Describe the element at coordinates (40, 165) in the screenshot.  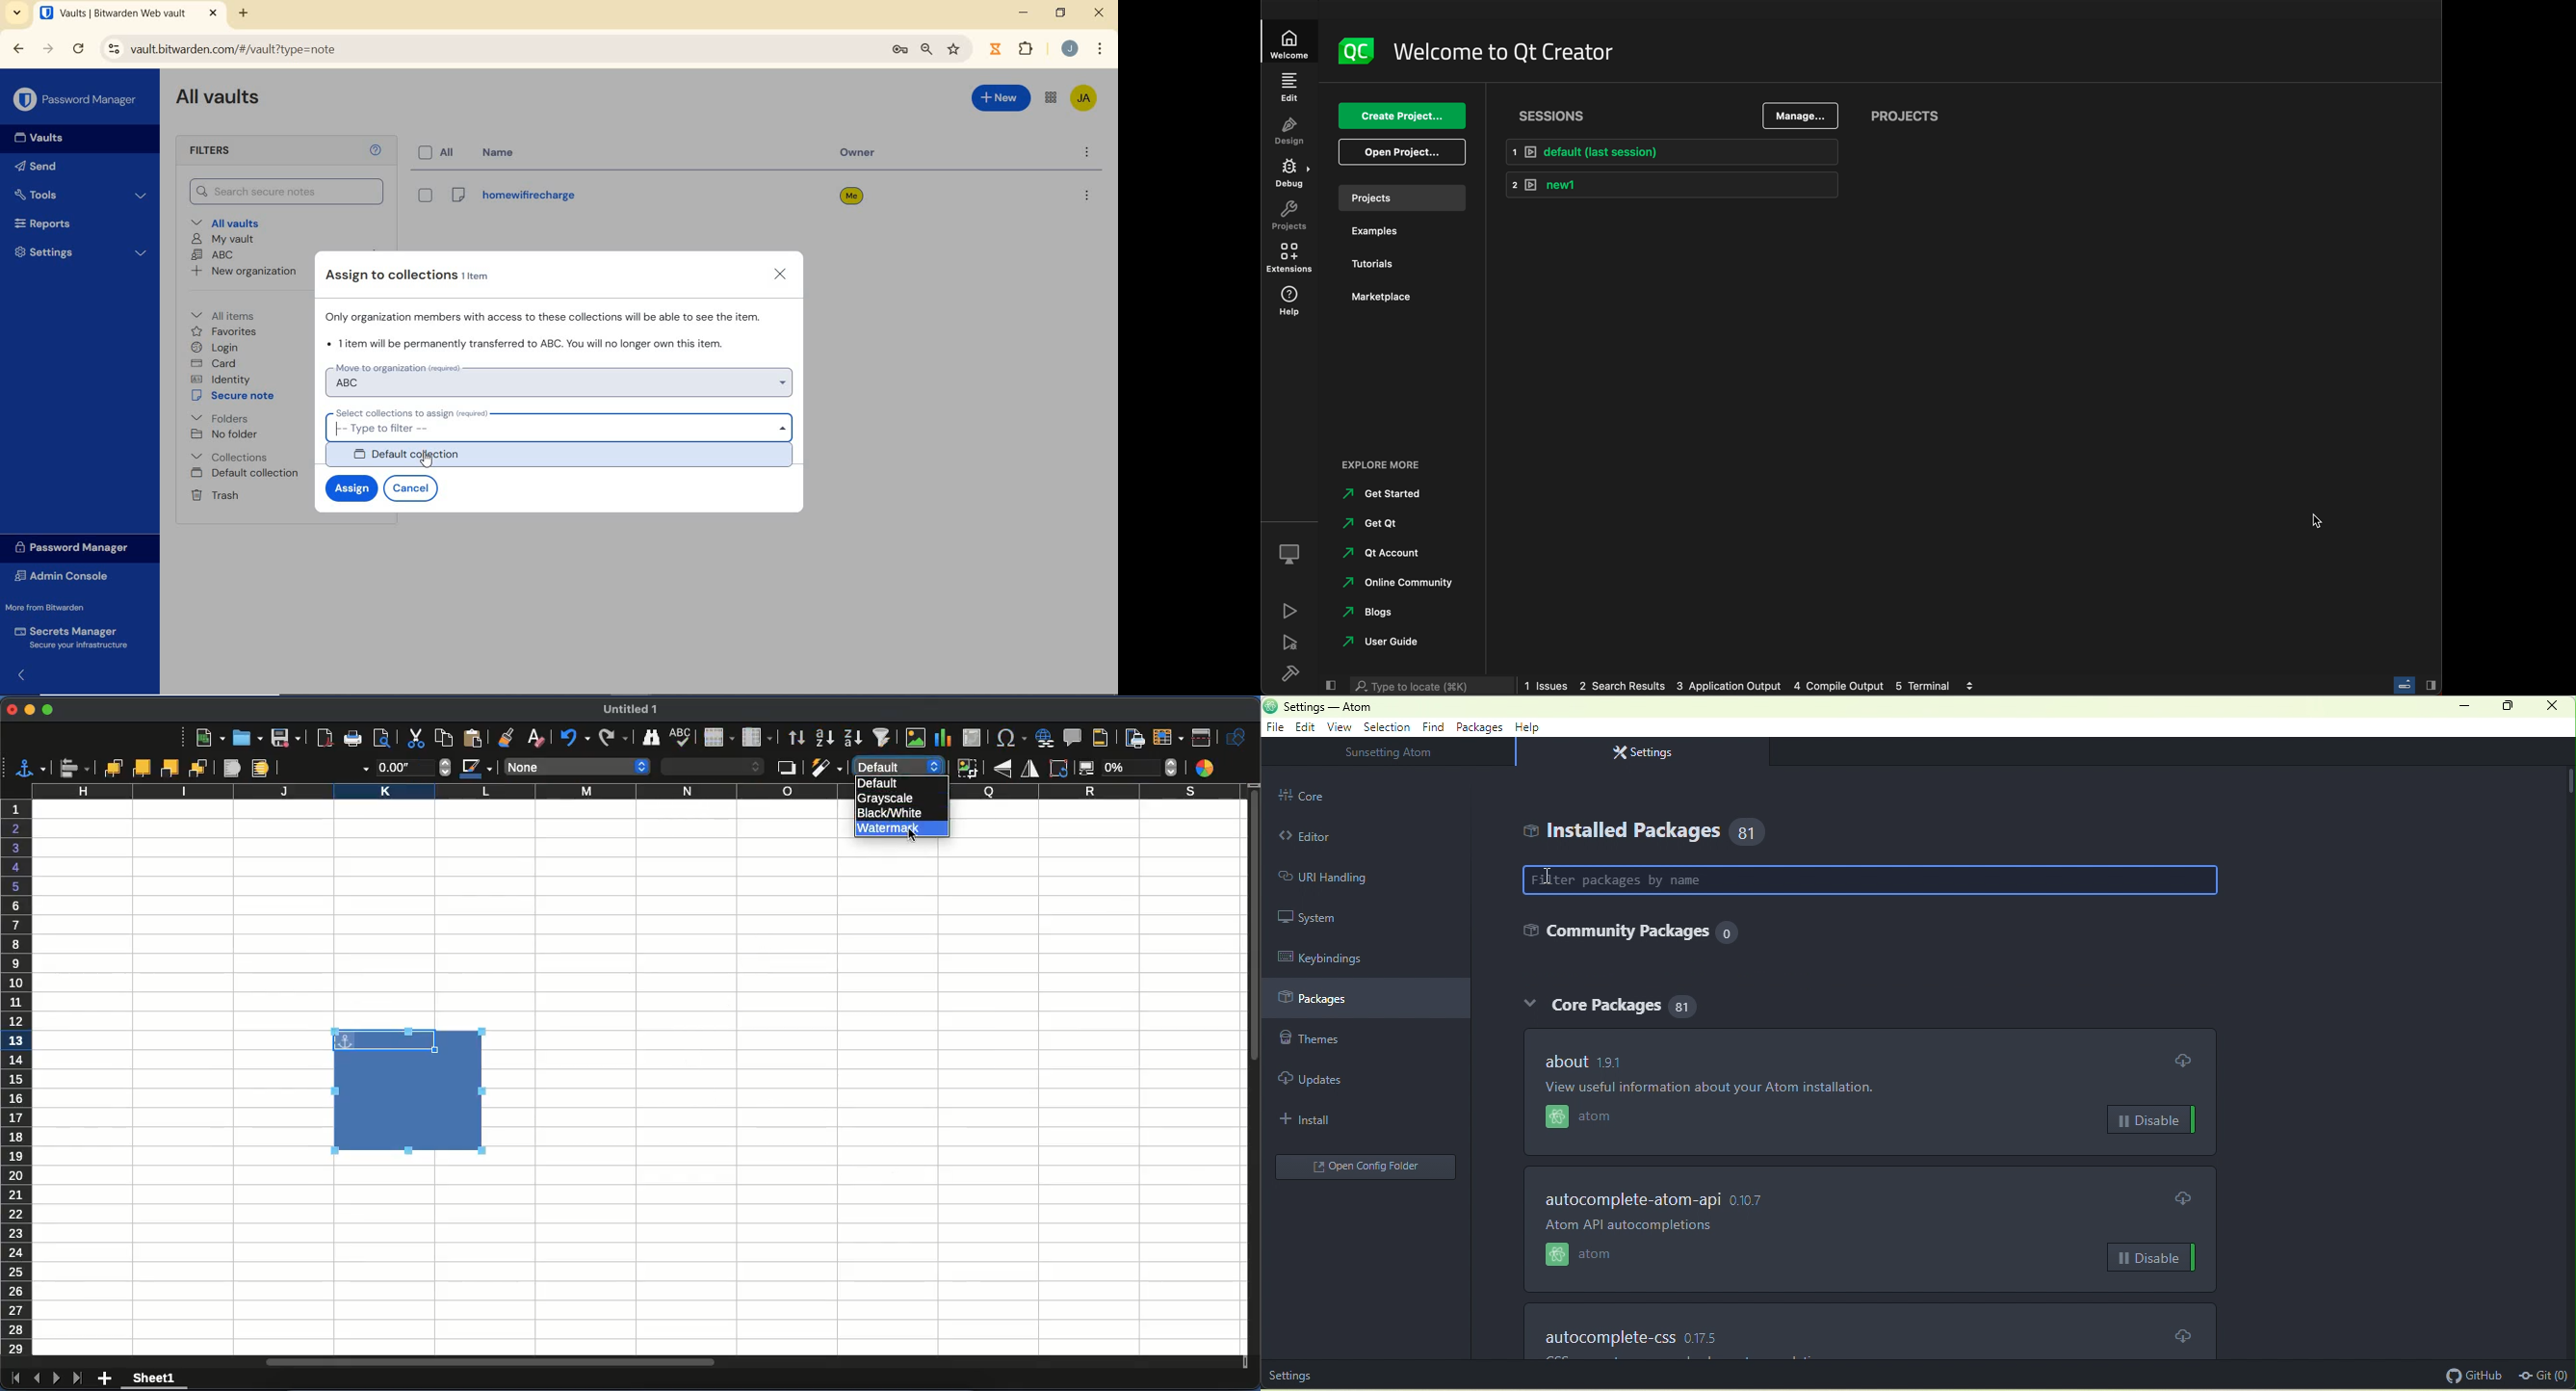
I see `Send` at that location.